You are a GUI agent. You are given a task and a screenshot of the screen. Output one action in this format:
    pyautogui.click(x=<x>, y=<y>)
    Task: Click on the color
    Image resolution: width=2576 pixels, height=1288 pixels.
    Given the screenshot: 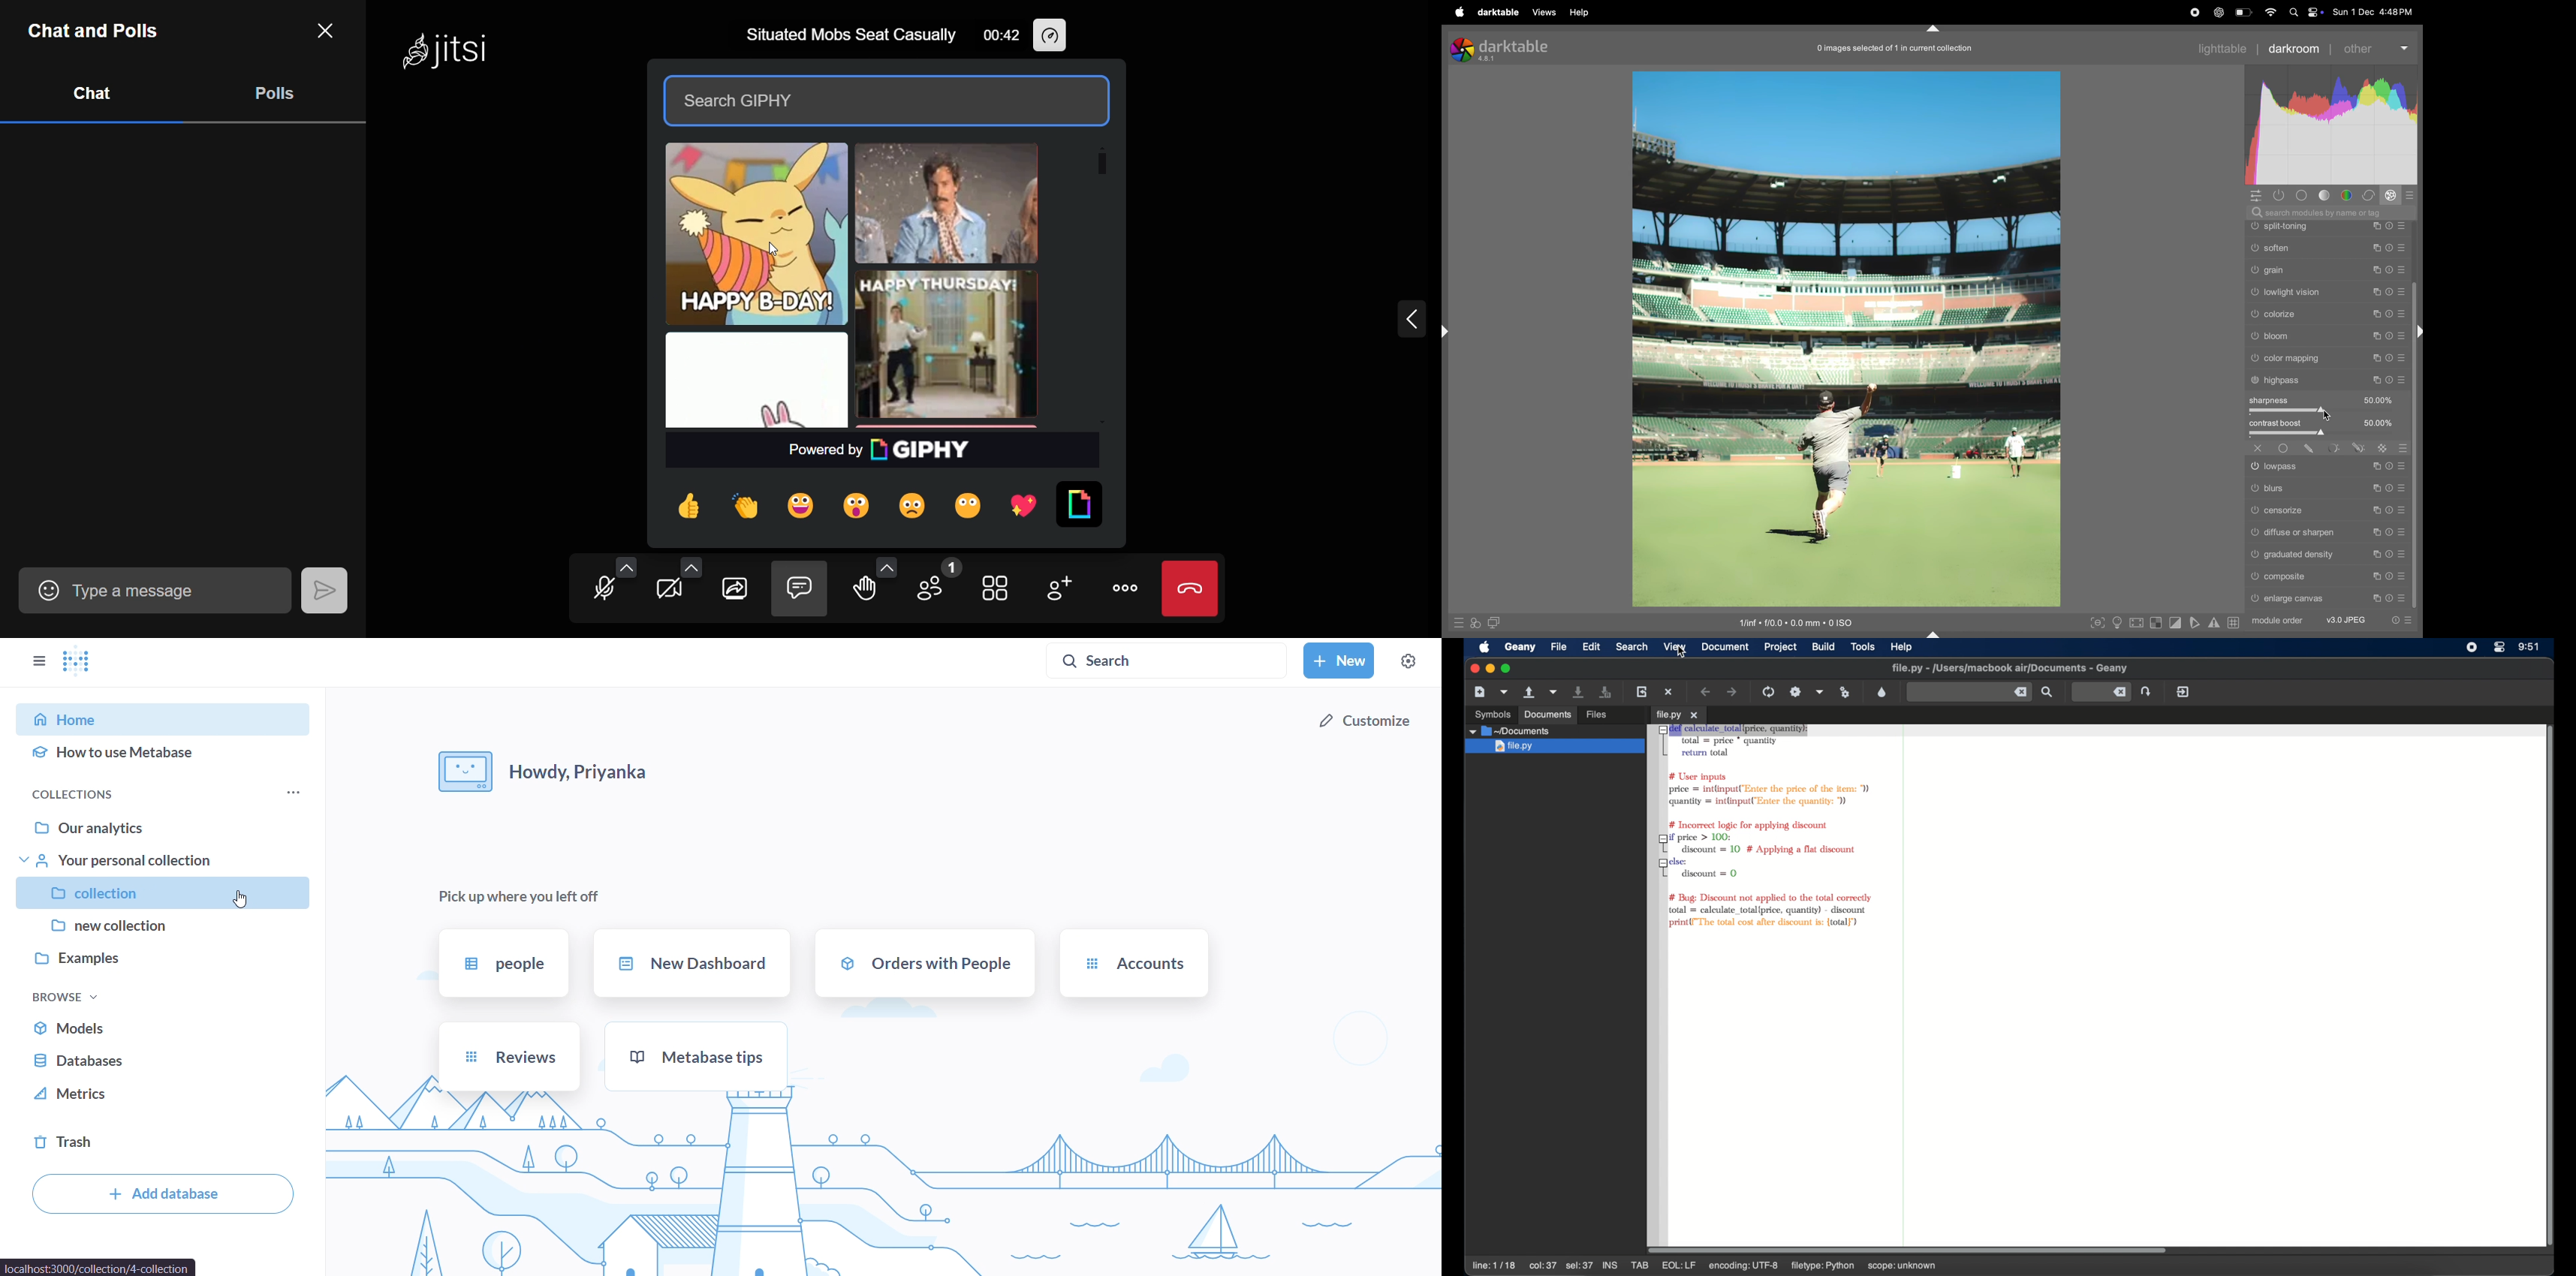 What is the action you would take?
    pyautogui.click(x=2349, y=195)
    